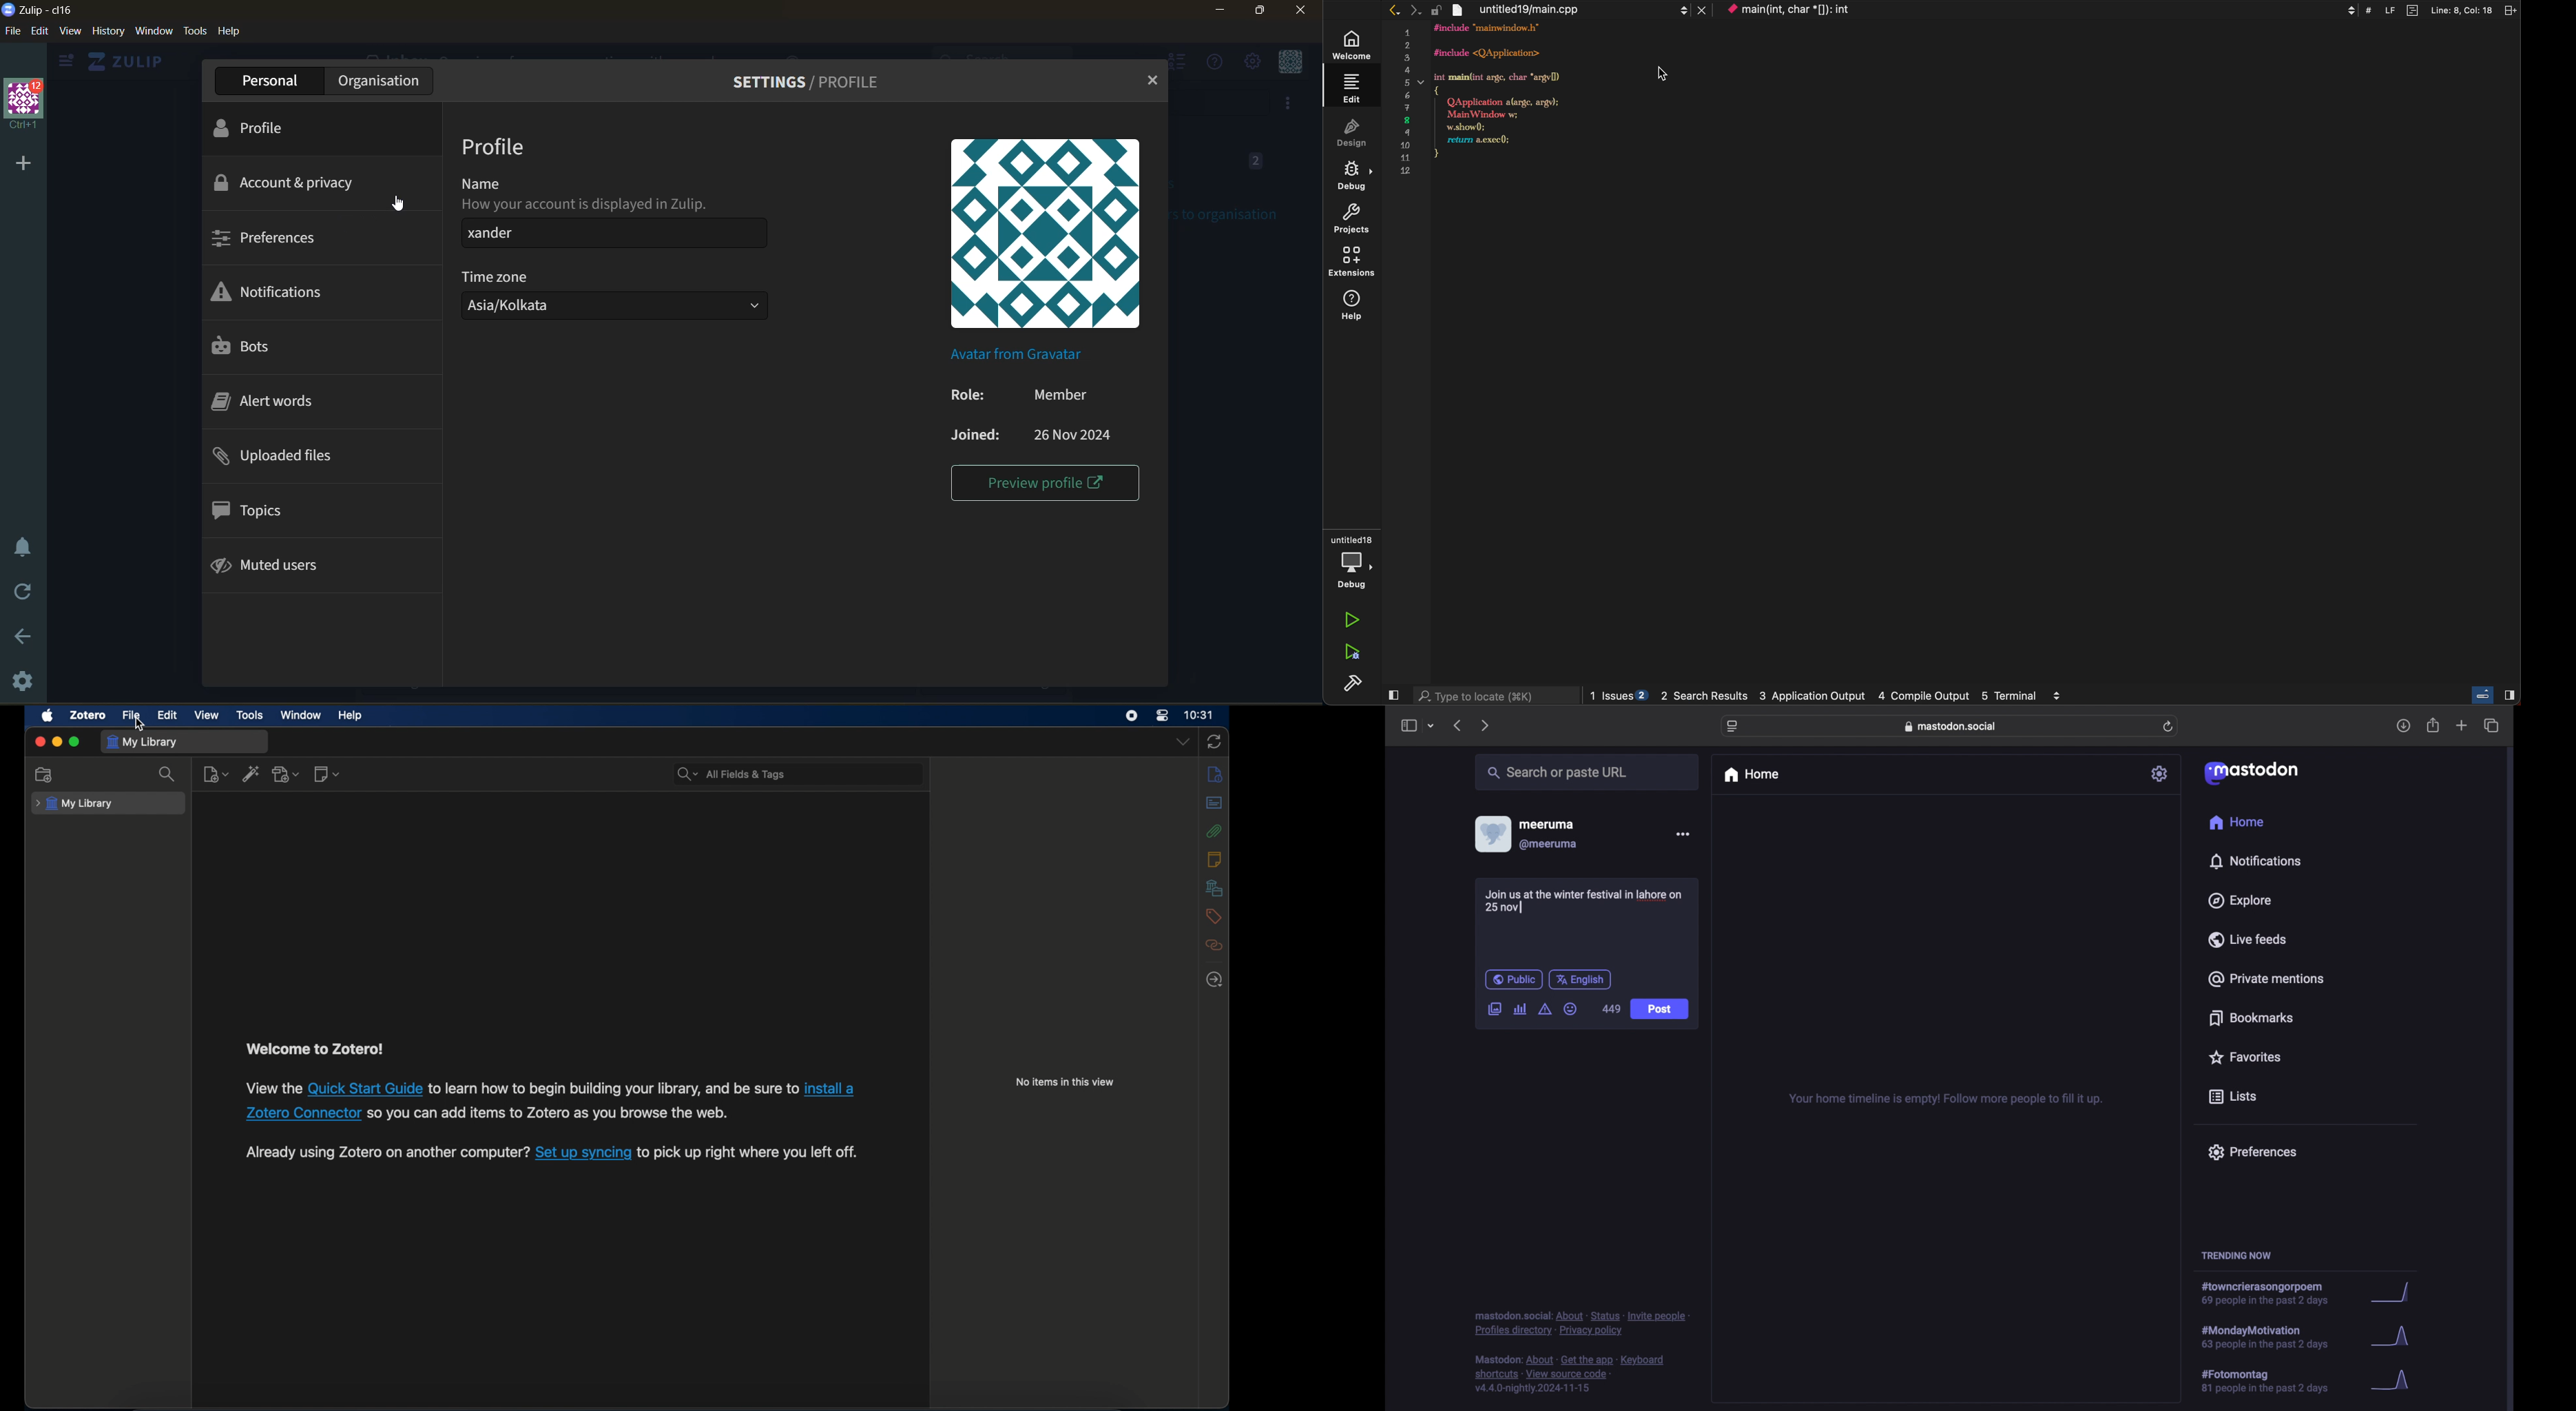 The width and height of the screenshot is (2576, 1428). Describe the element at coordinates (275, 296) in the screenshot. I see `notifications` at that location.